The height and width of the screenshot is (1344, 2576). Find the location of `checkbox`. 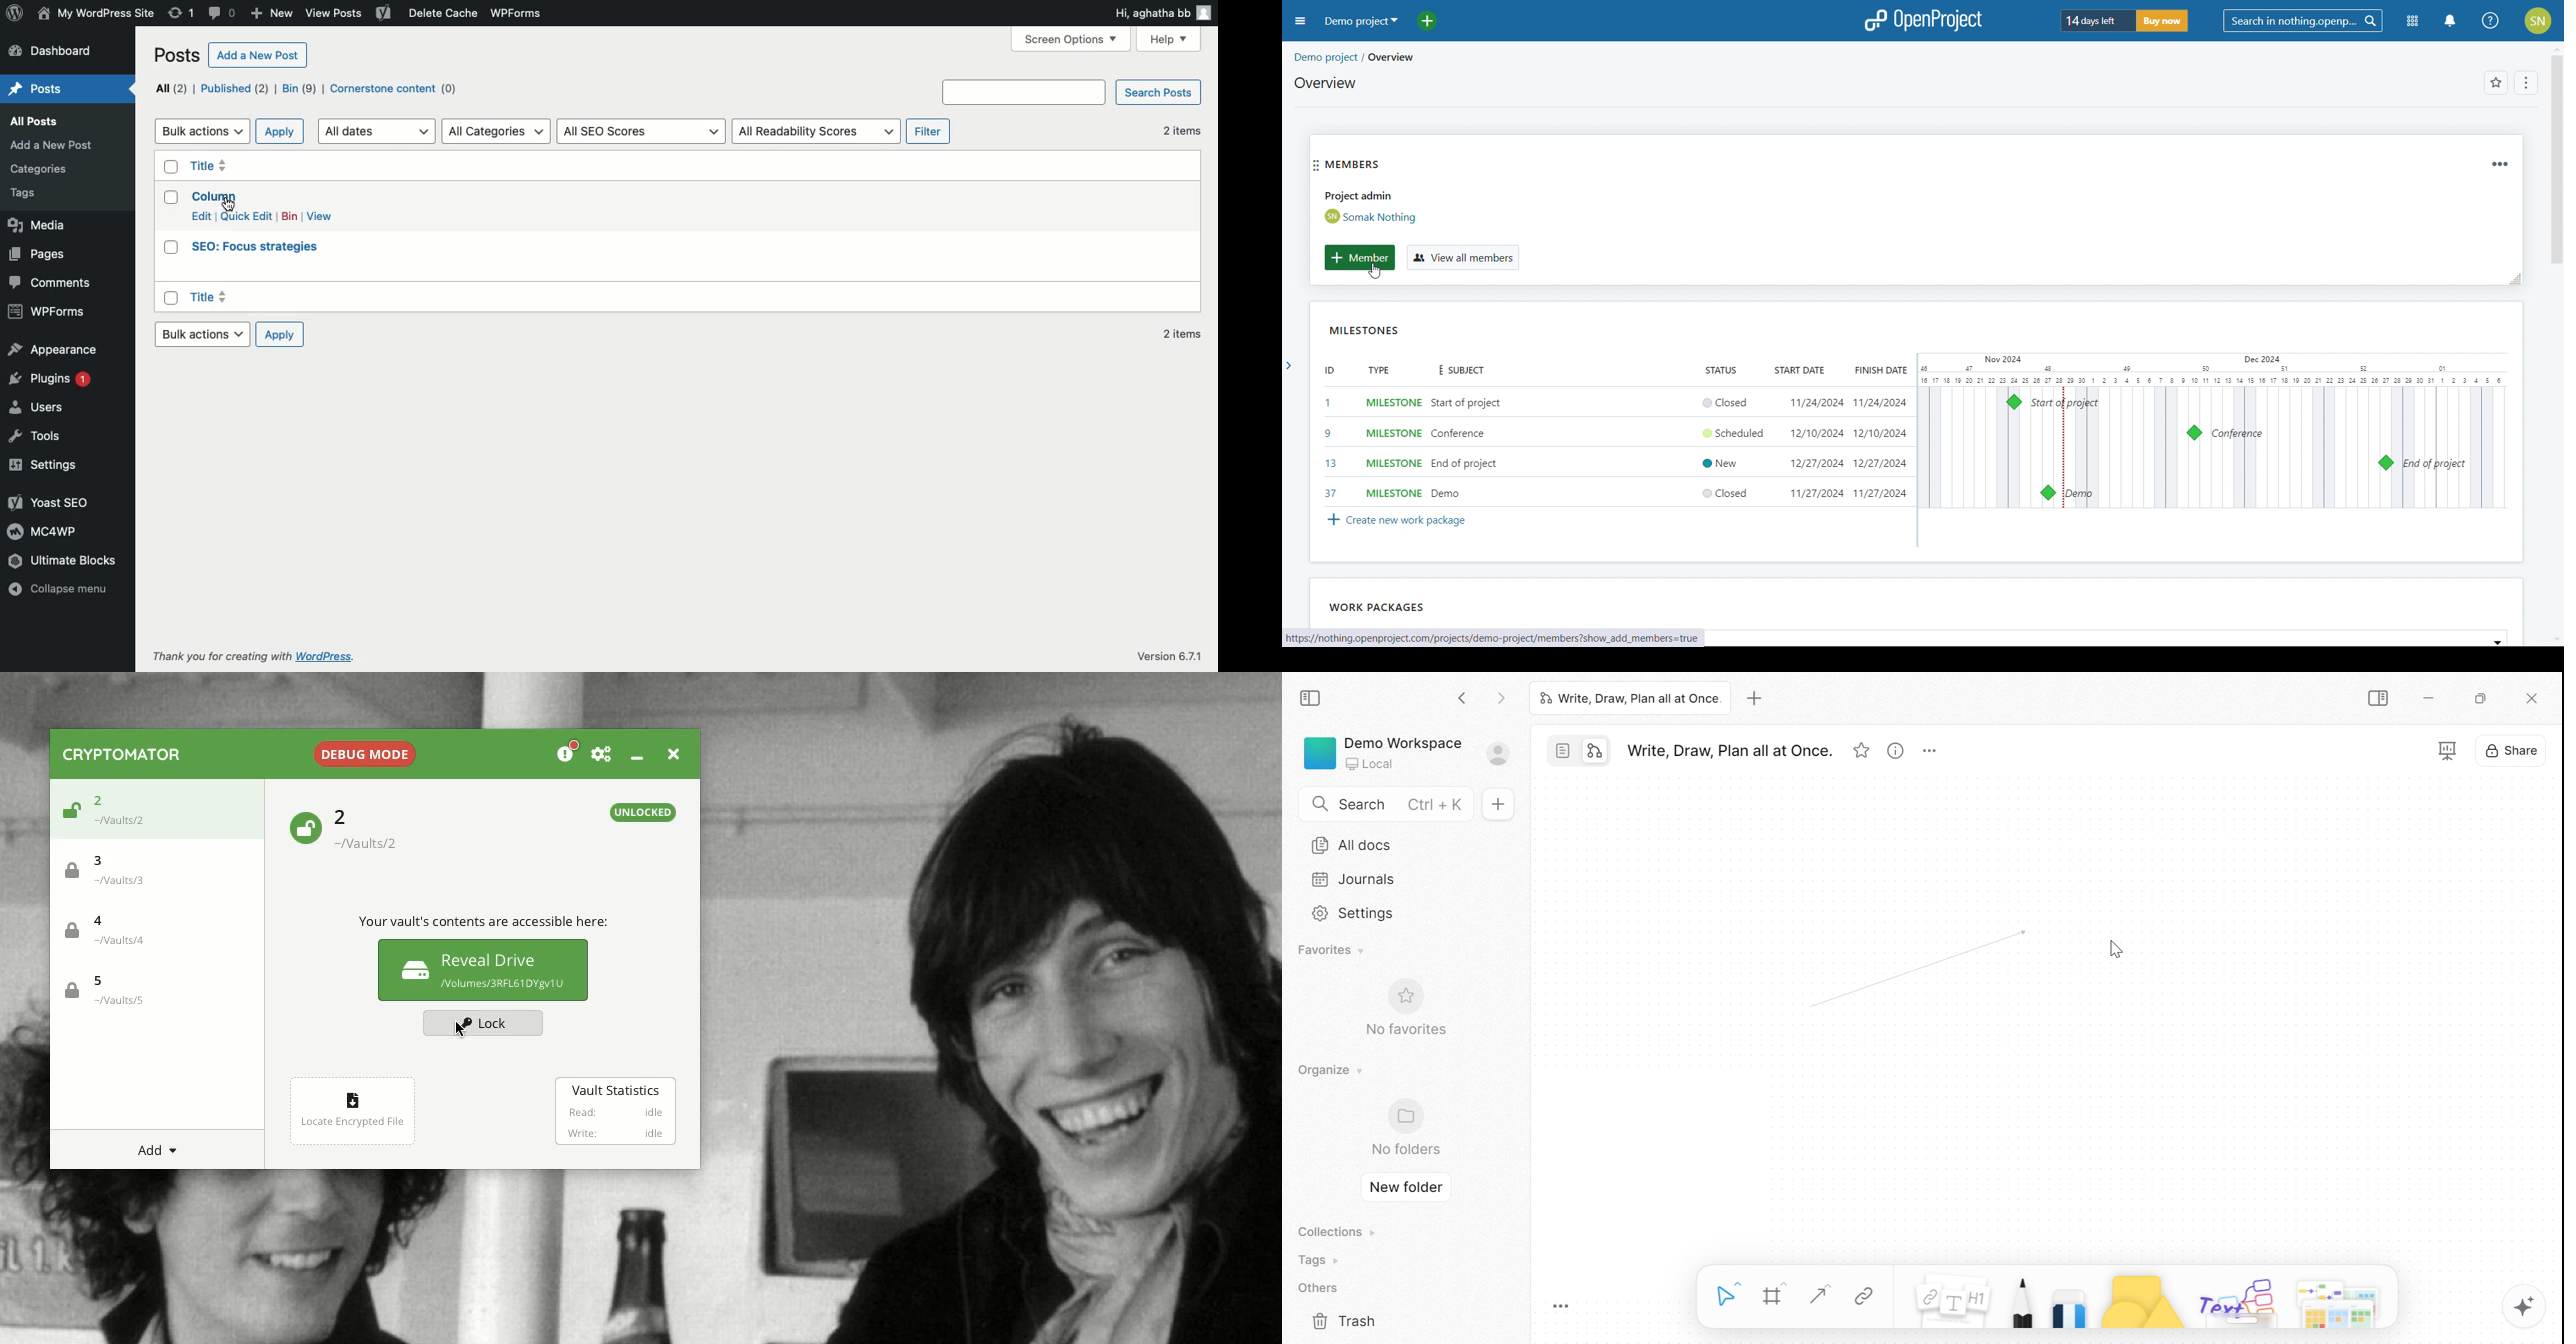

checkbox is located at coordinates (170, 299).